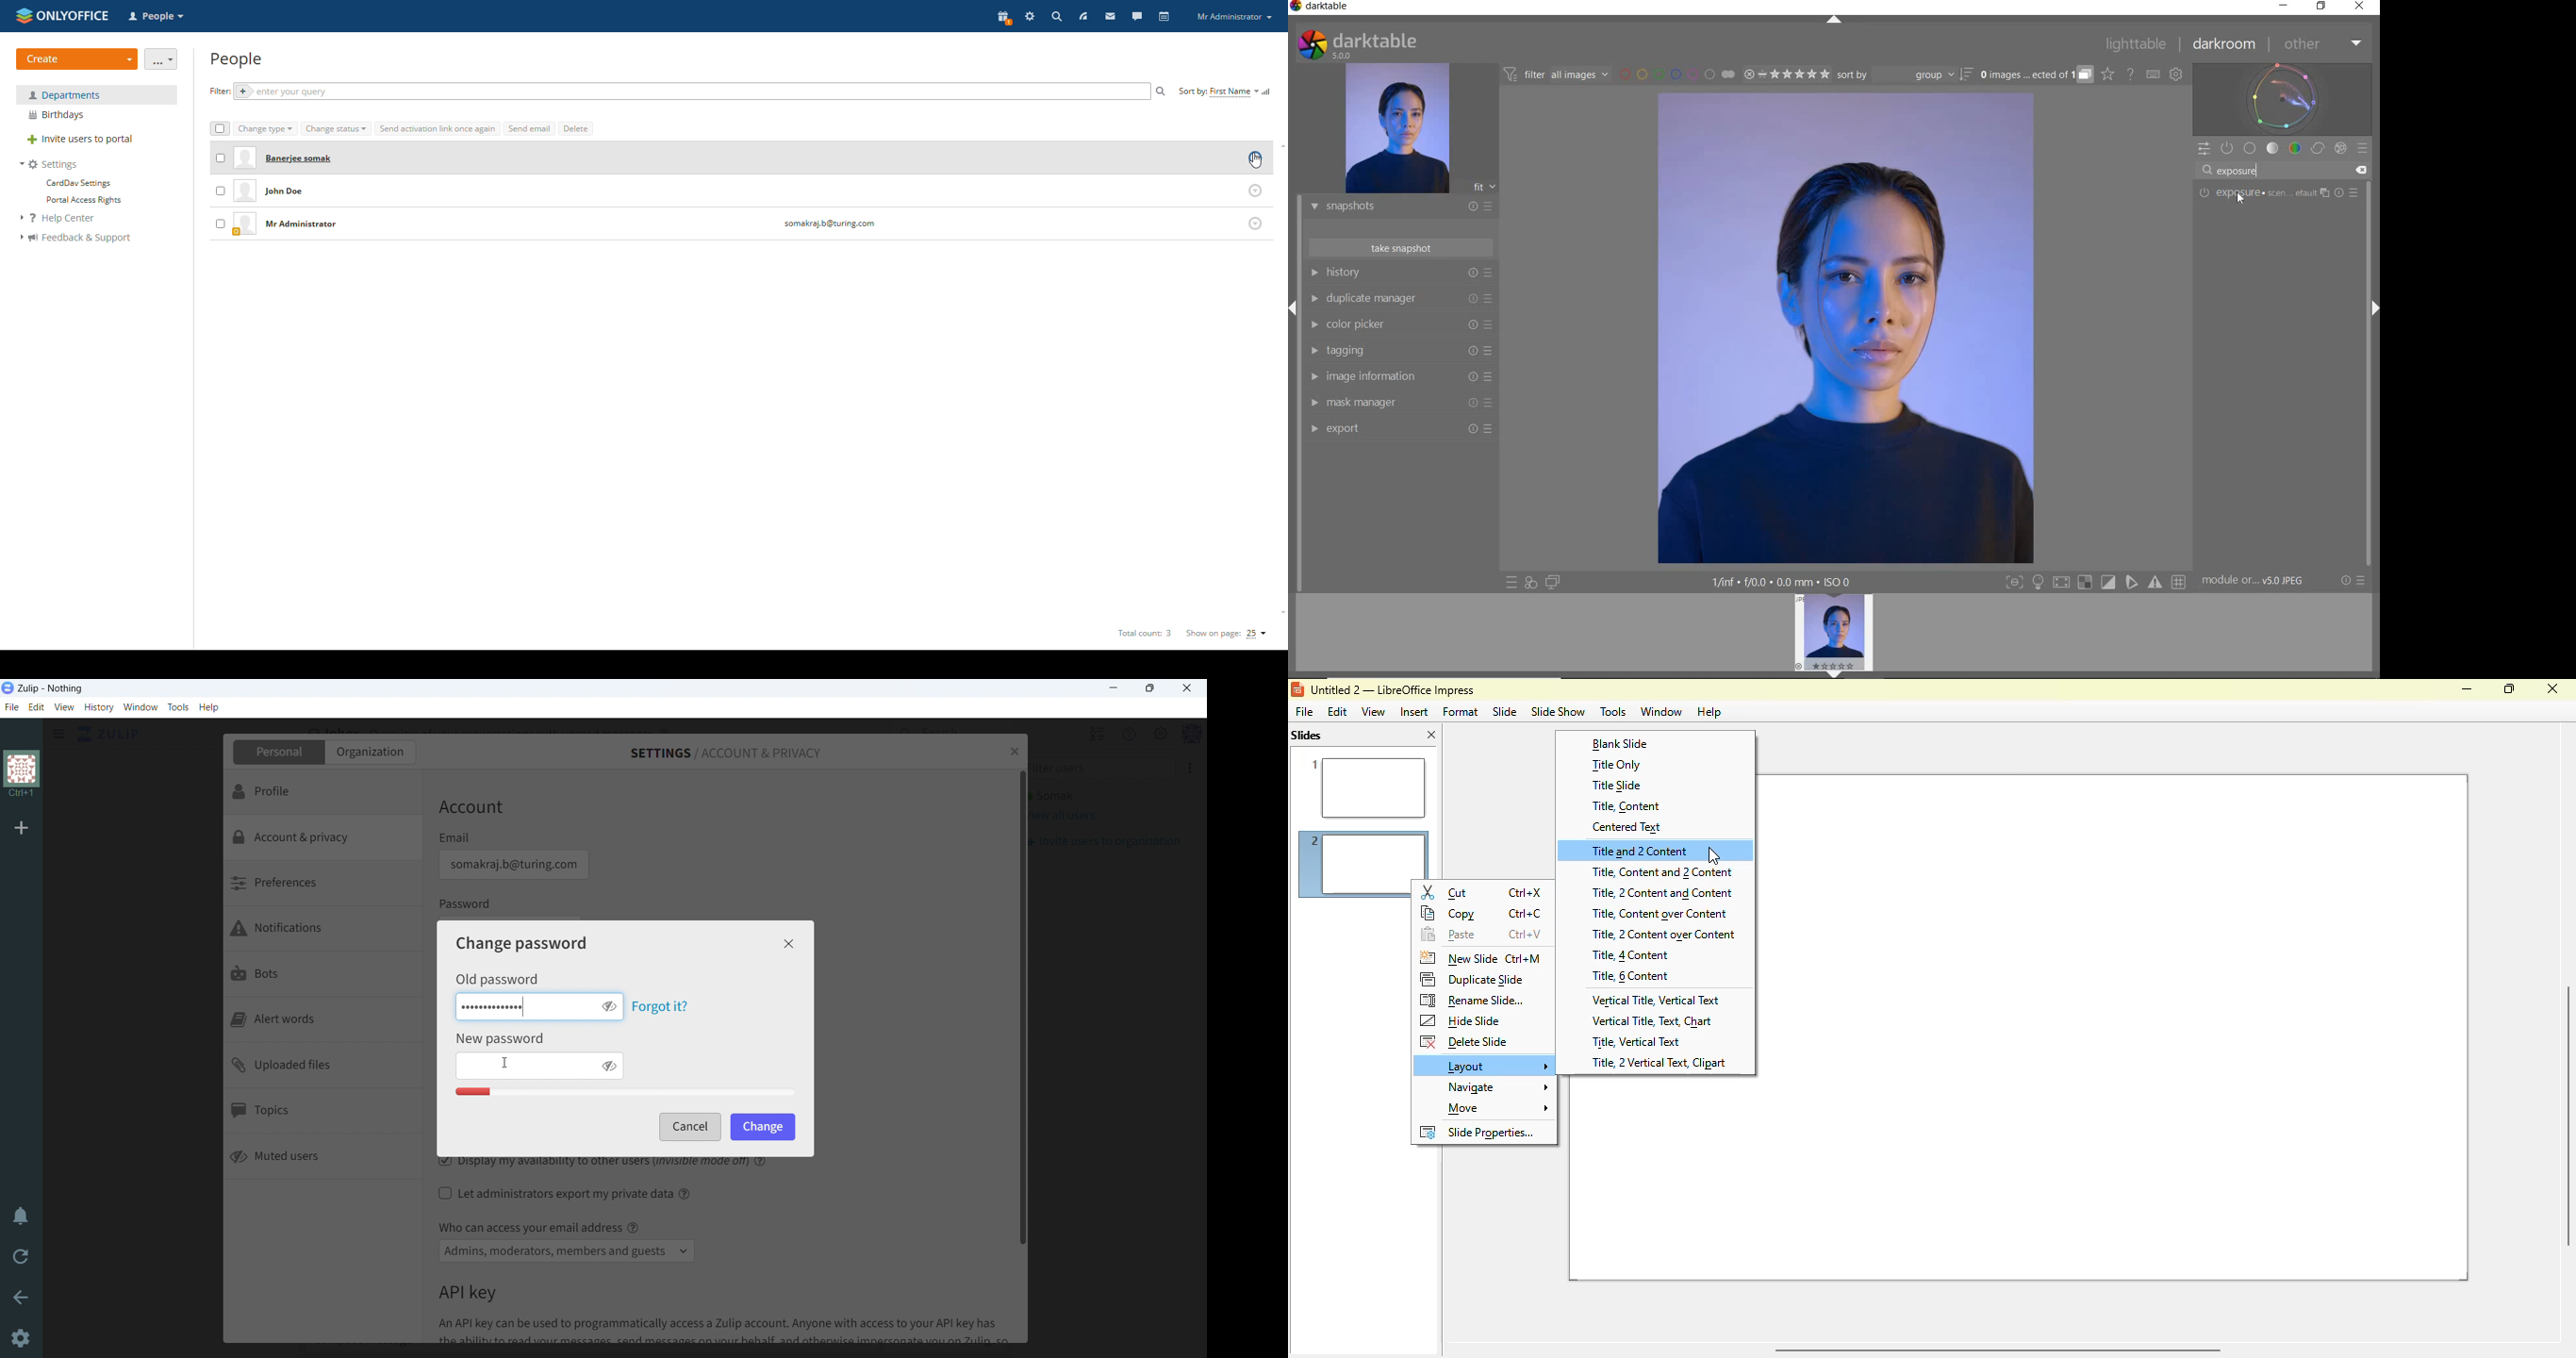  What do you see at coordinates (1096, 733) in the screenshot?
I see `hide all users` at bounding box center [1096, 733].